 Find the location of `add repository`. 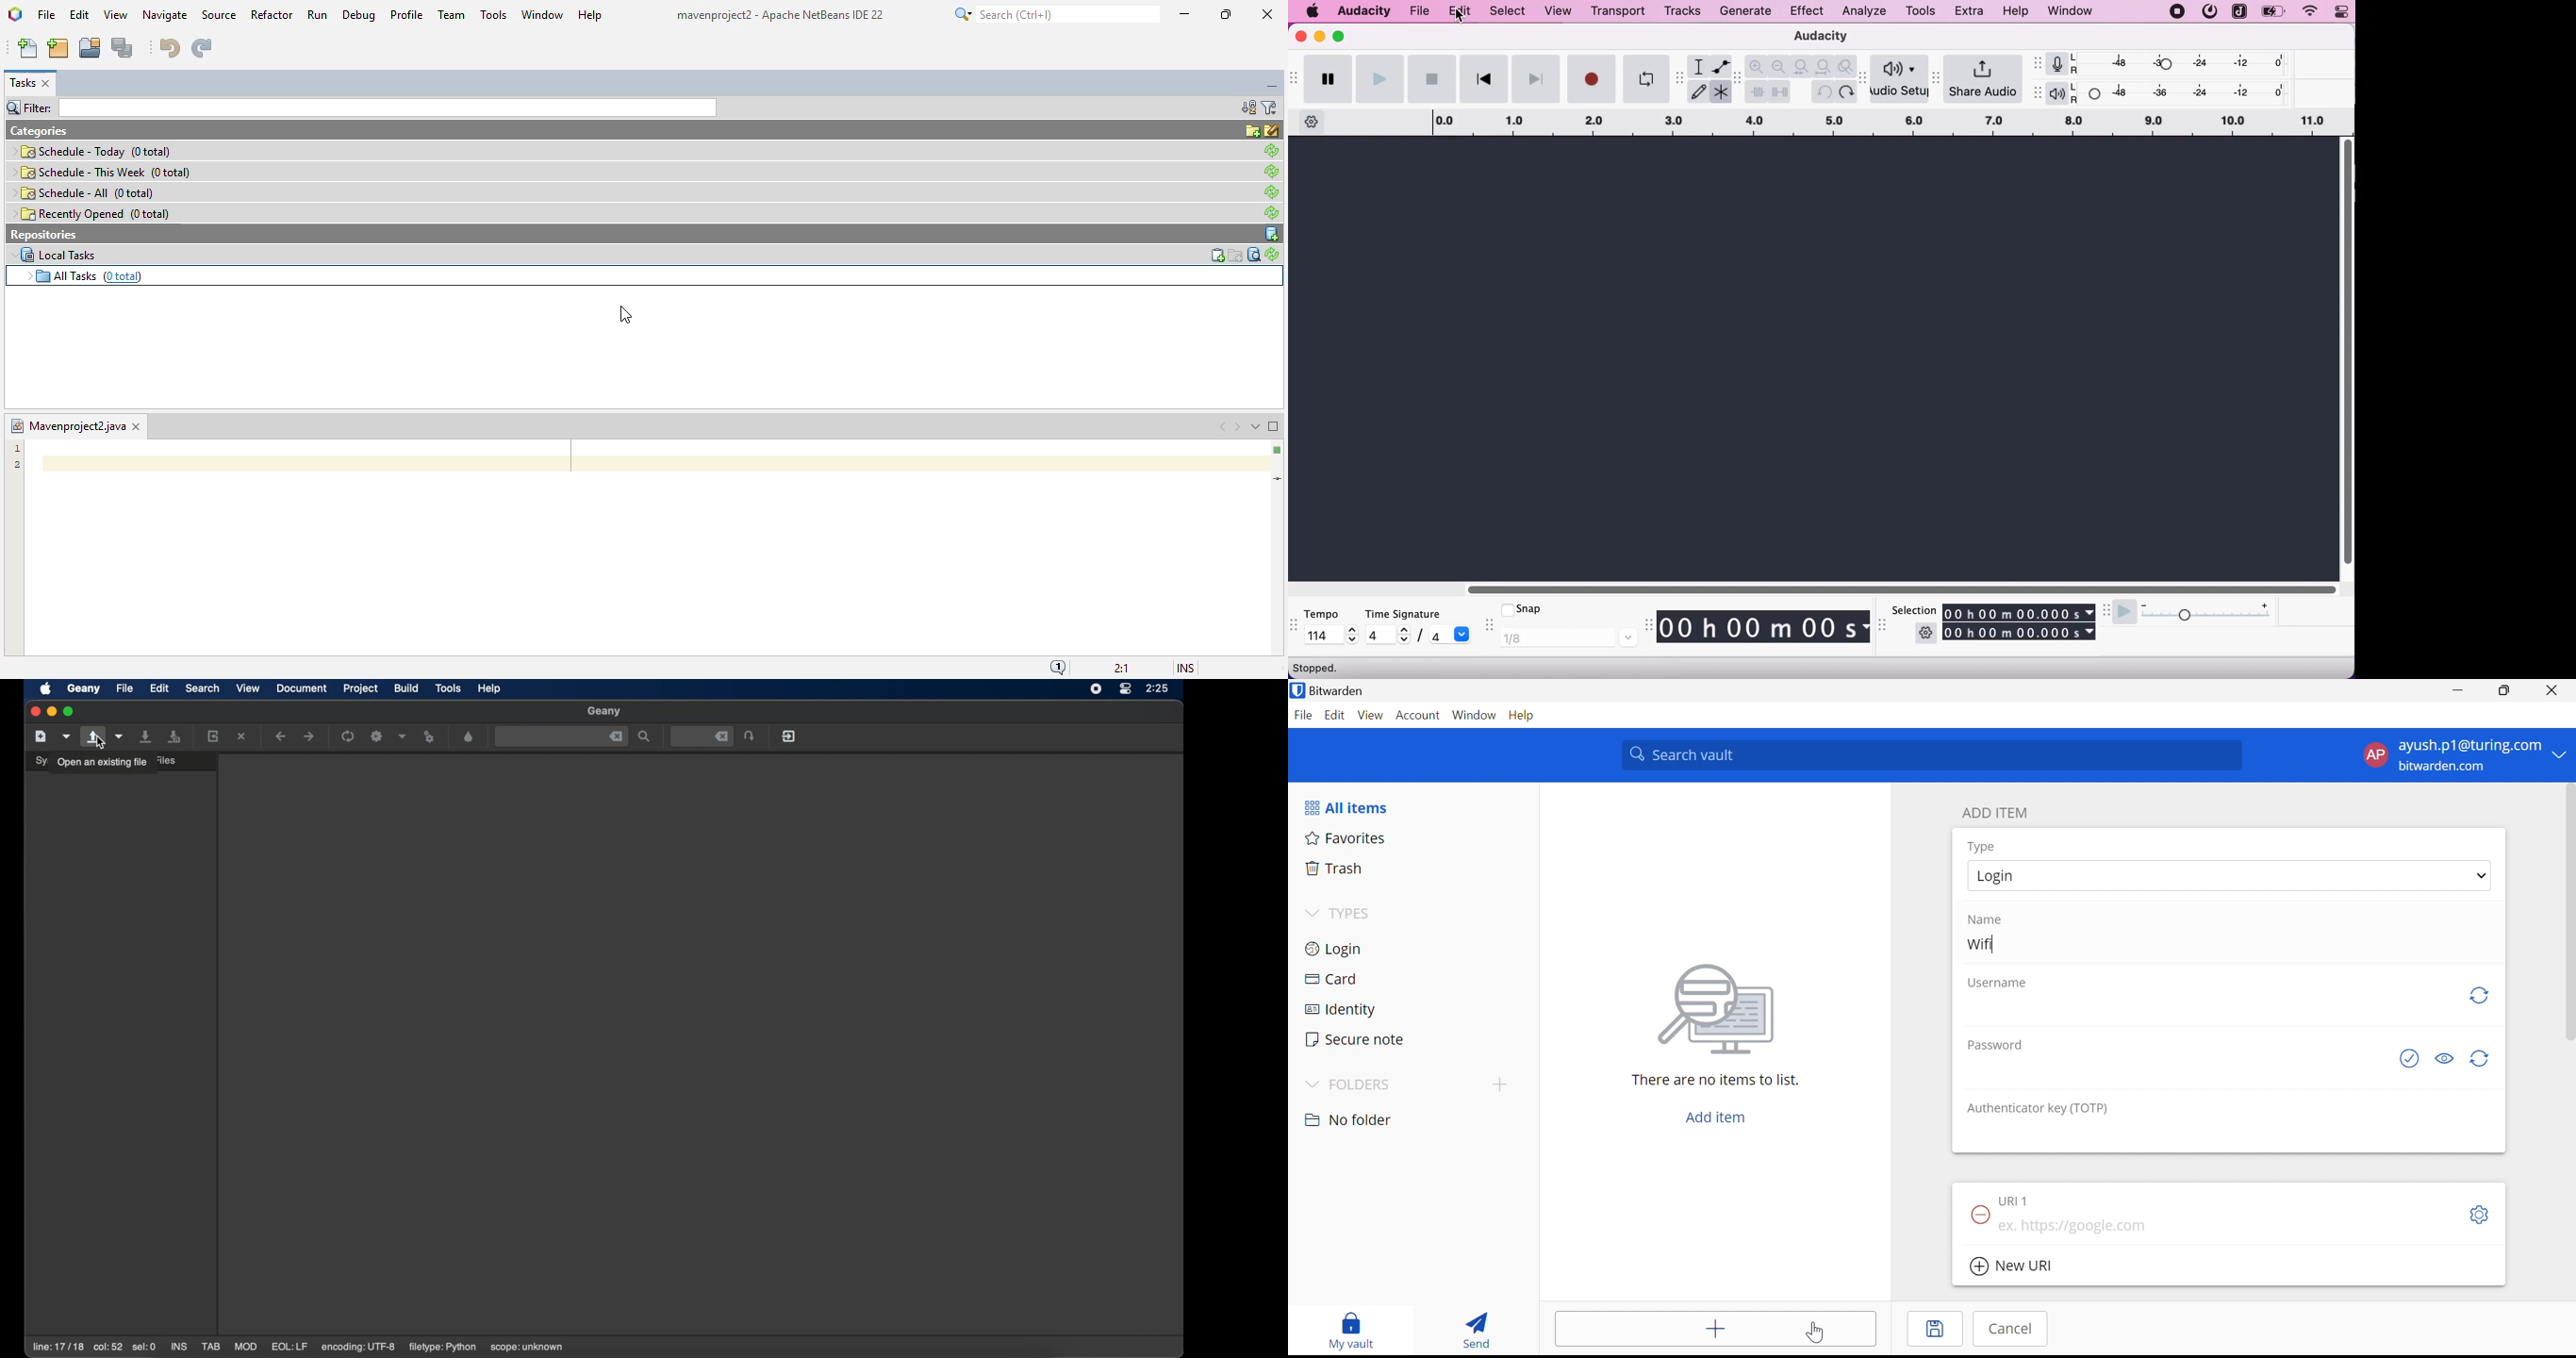

add repository is located at coordinates (1272, 234).